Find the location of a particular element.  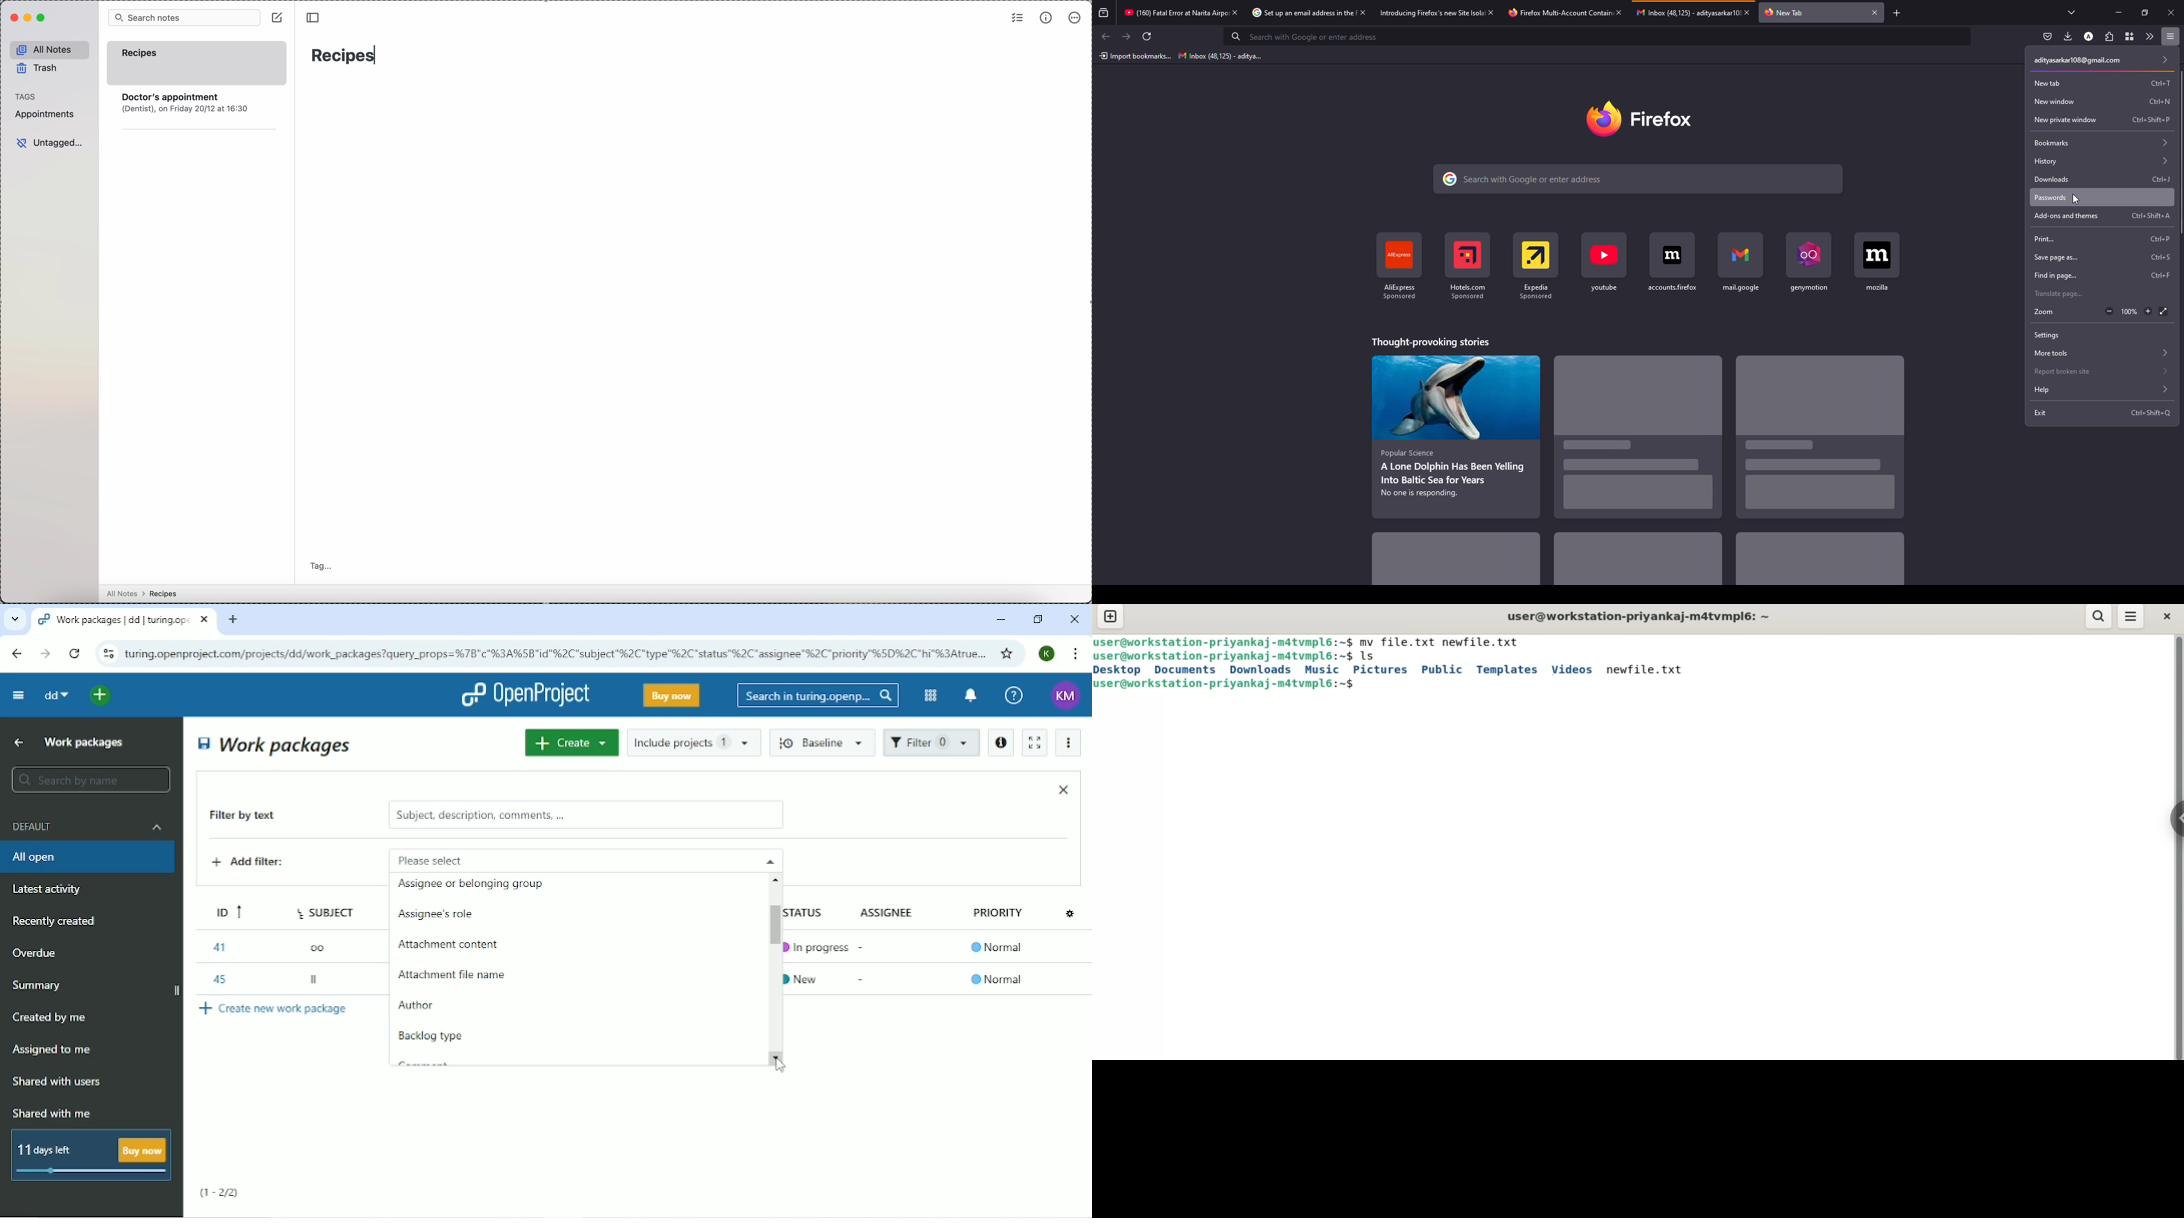

shortcut is located at coordinates (1603, 264).